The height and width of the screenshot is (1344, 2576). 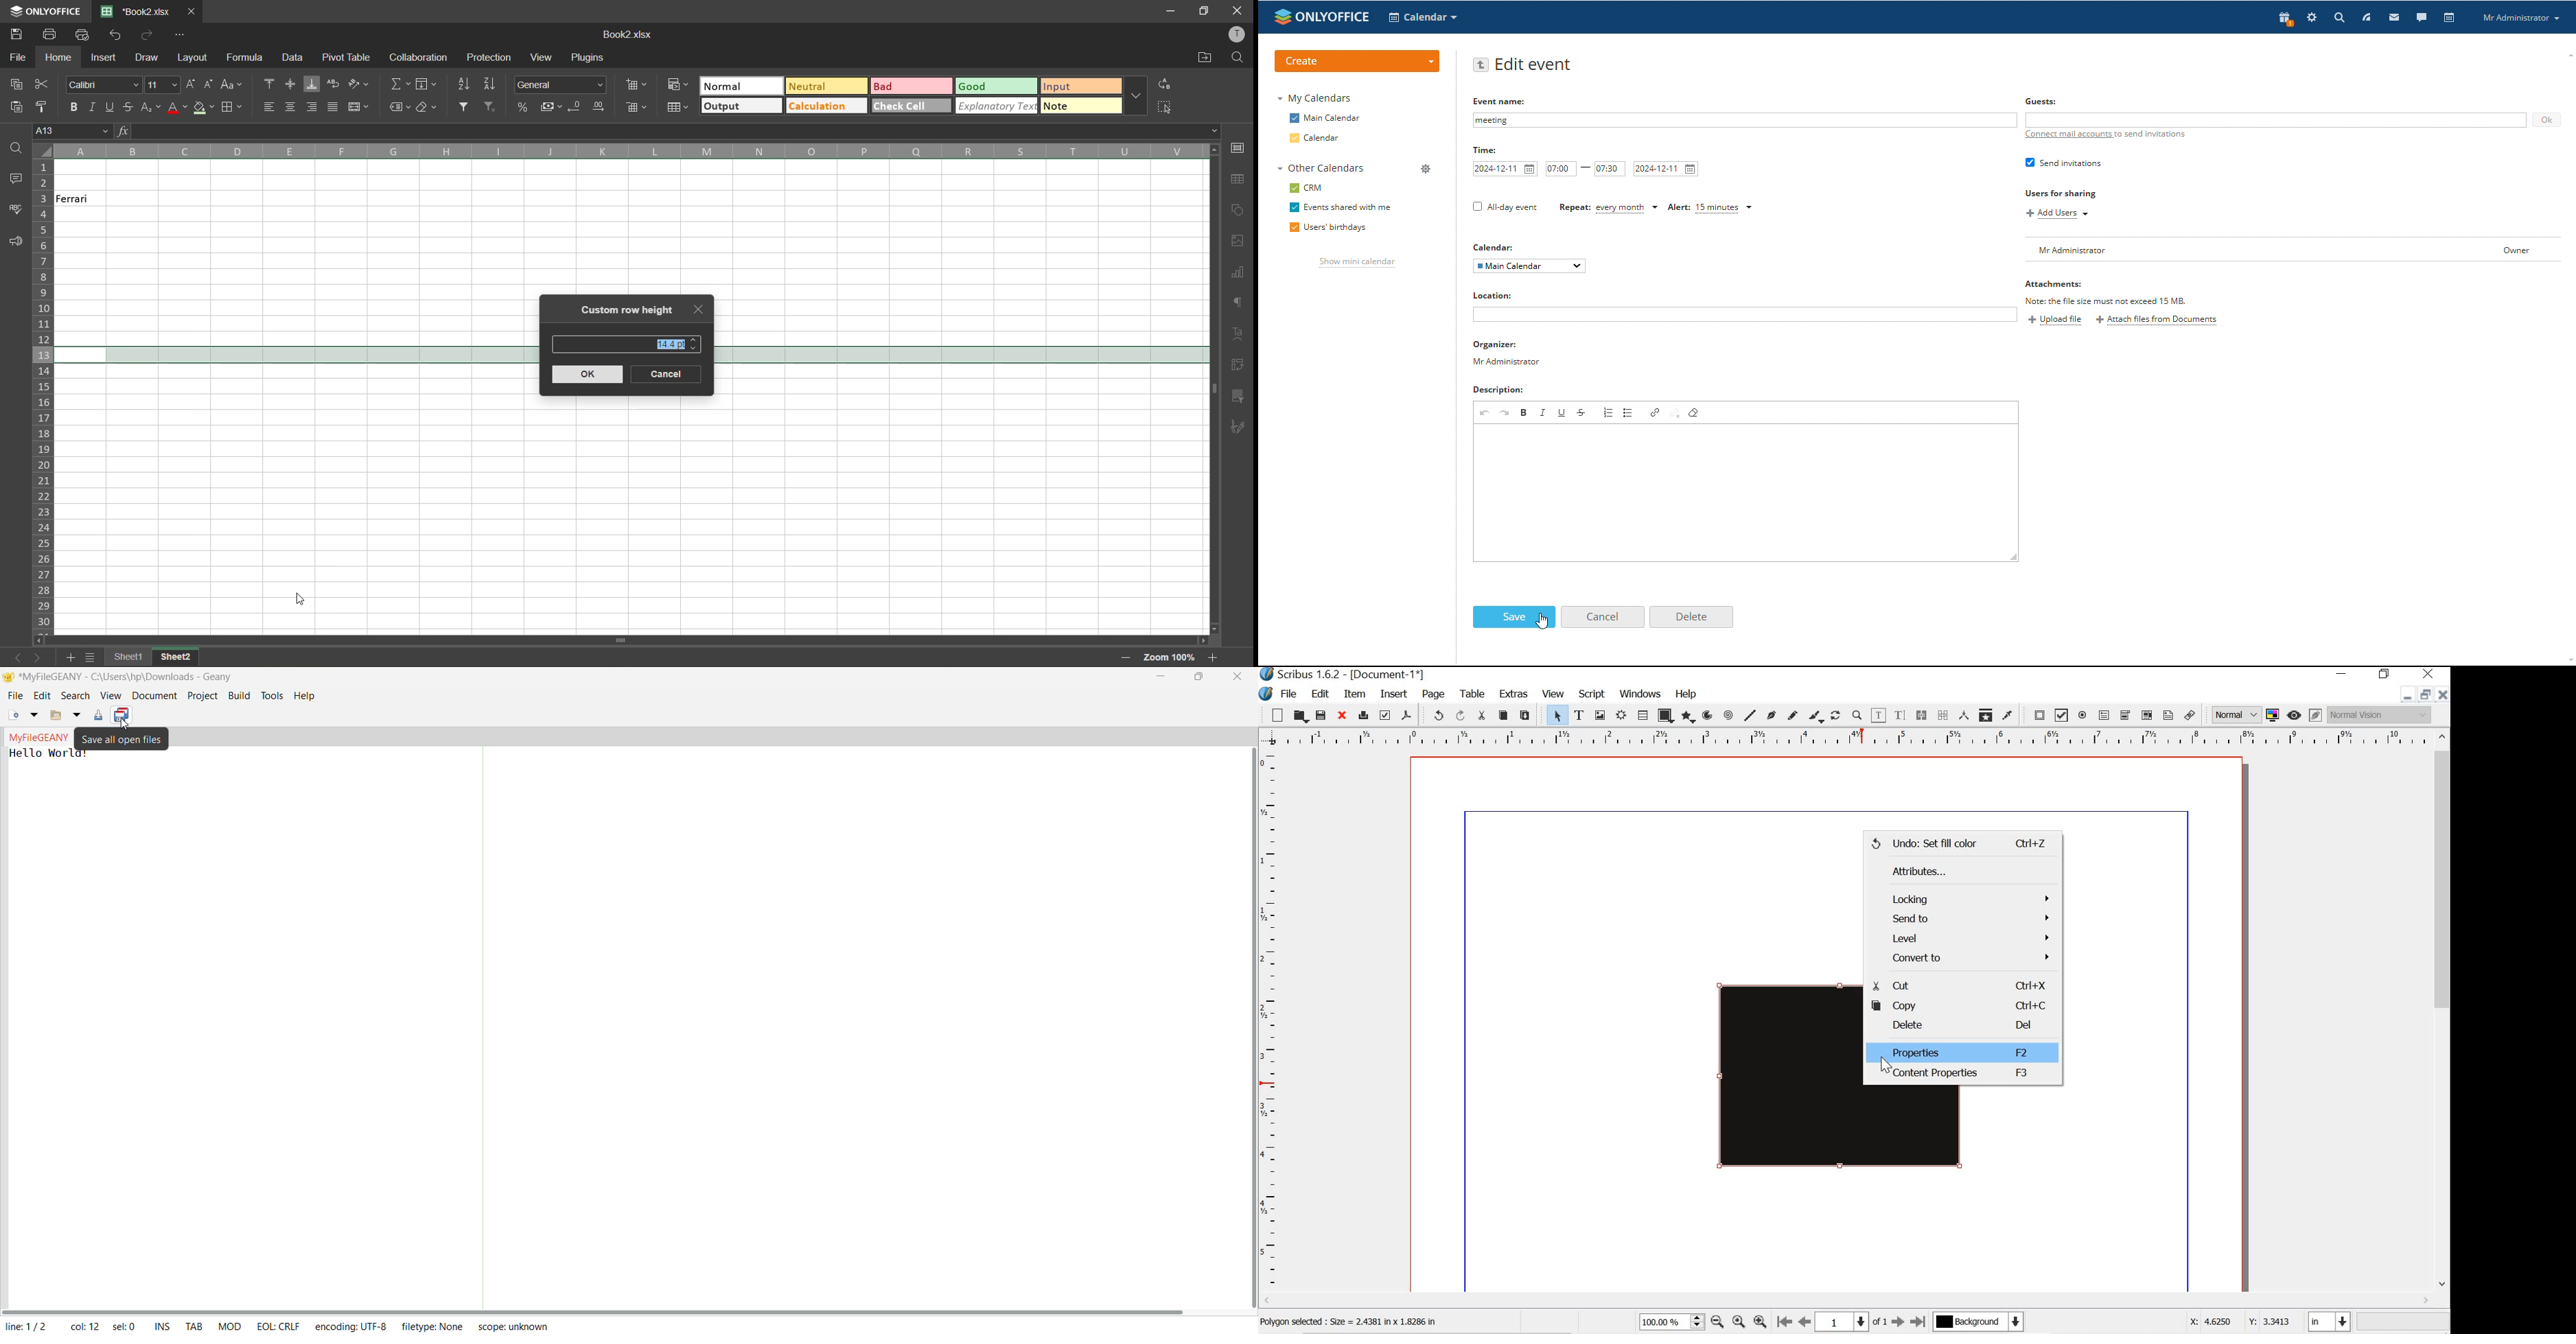 I want to click on sheet list, so click(x=94, y=659).